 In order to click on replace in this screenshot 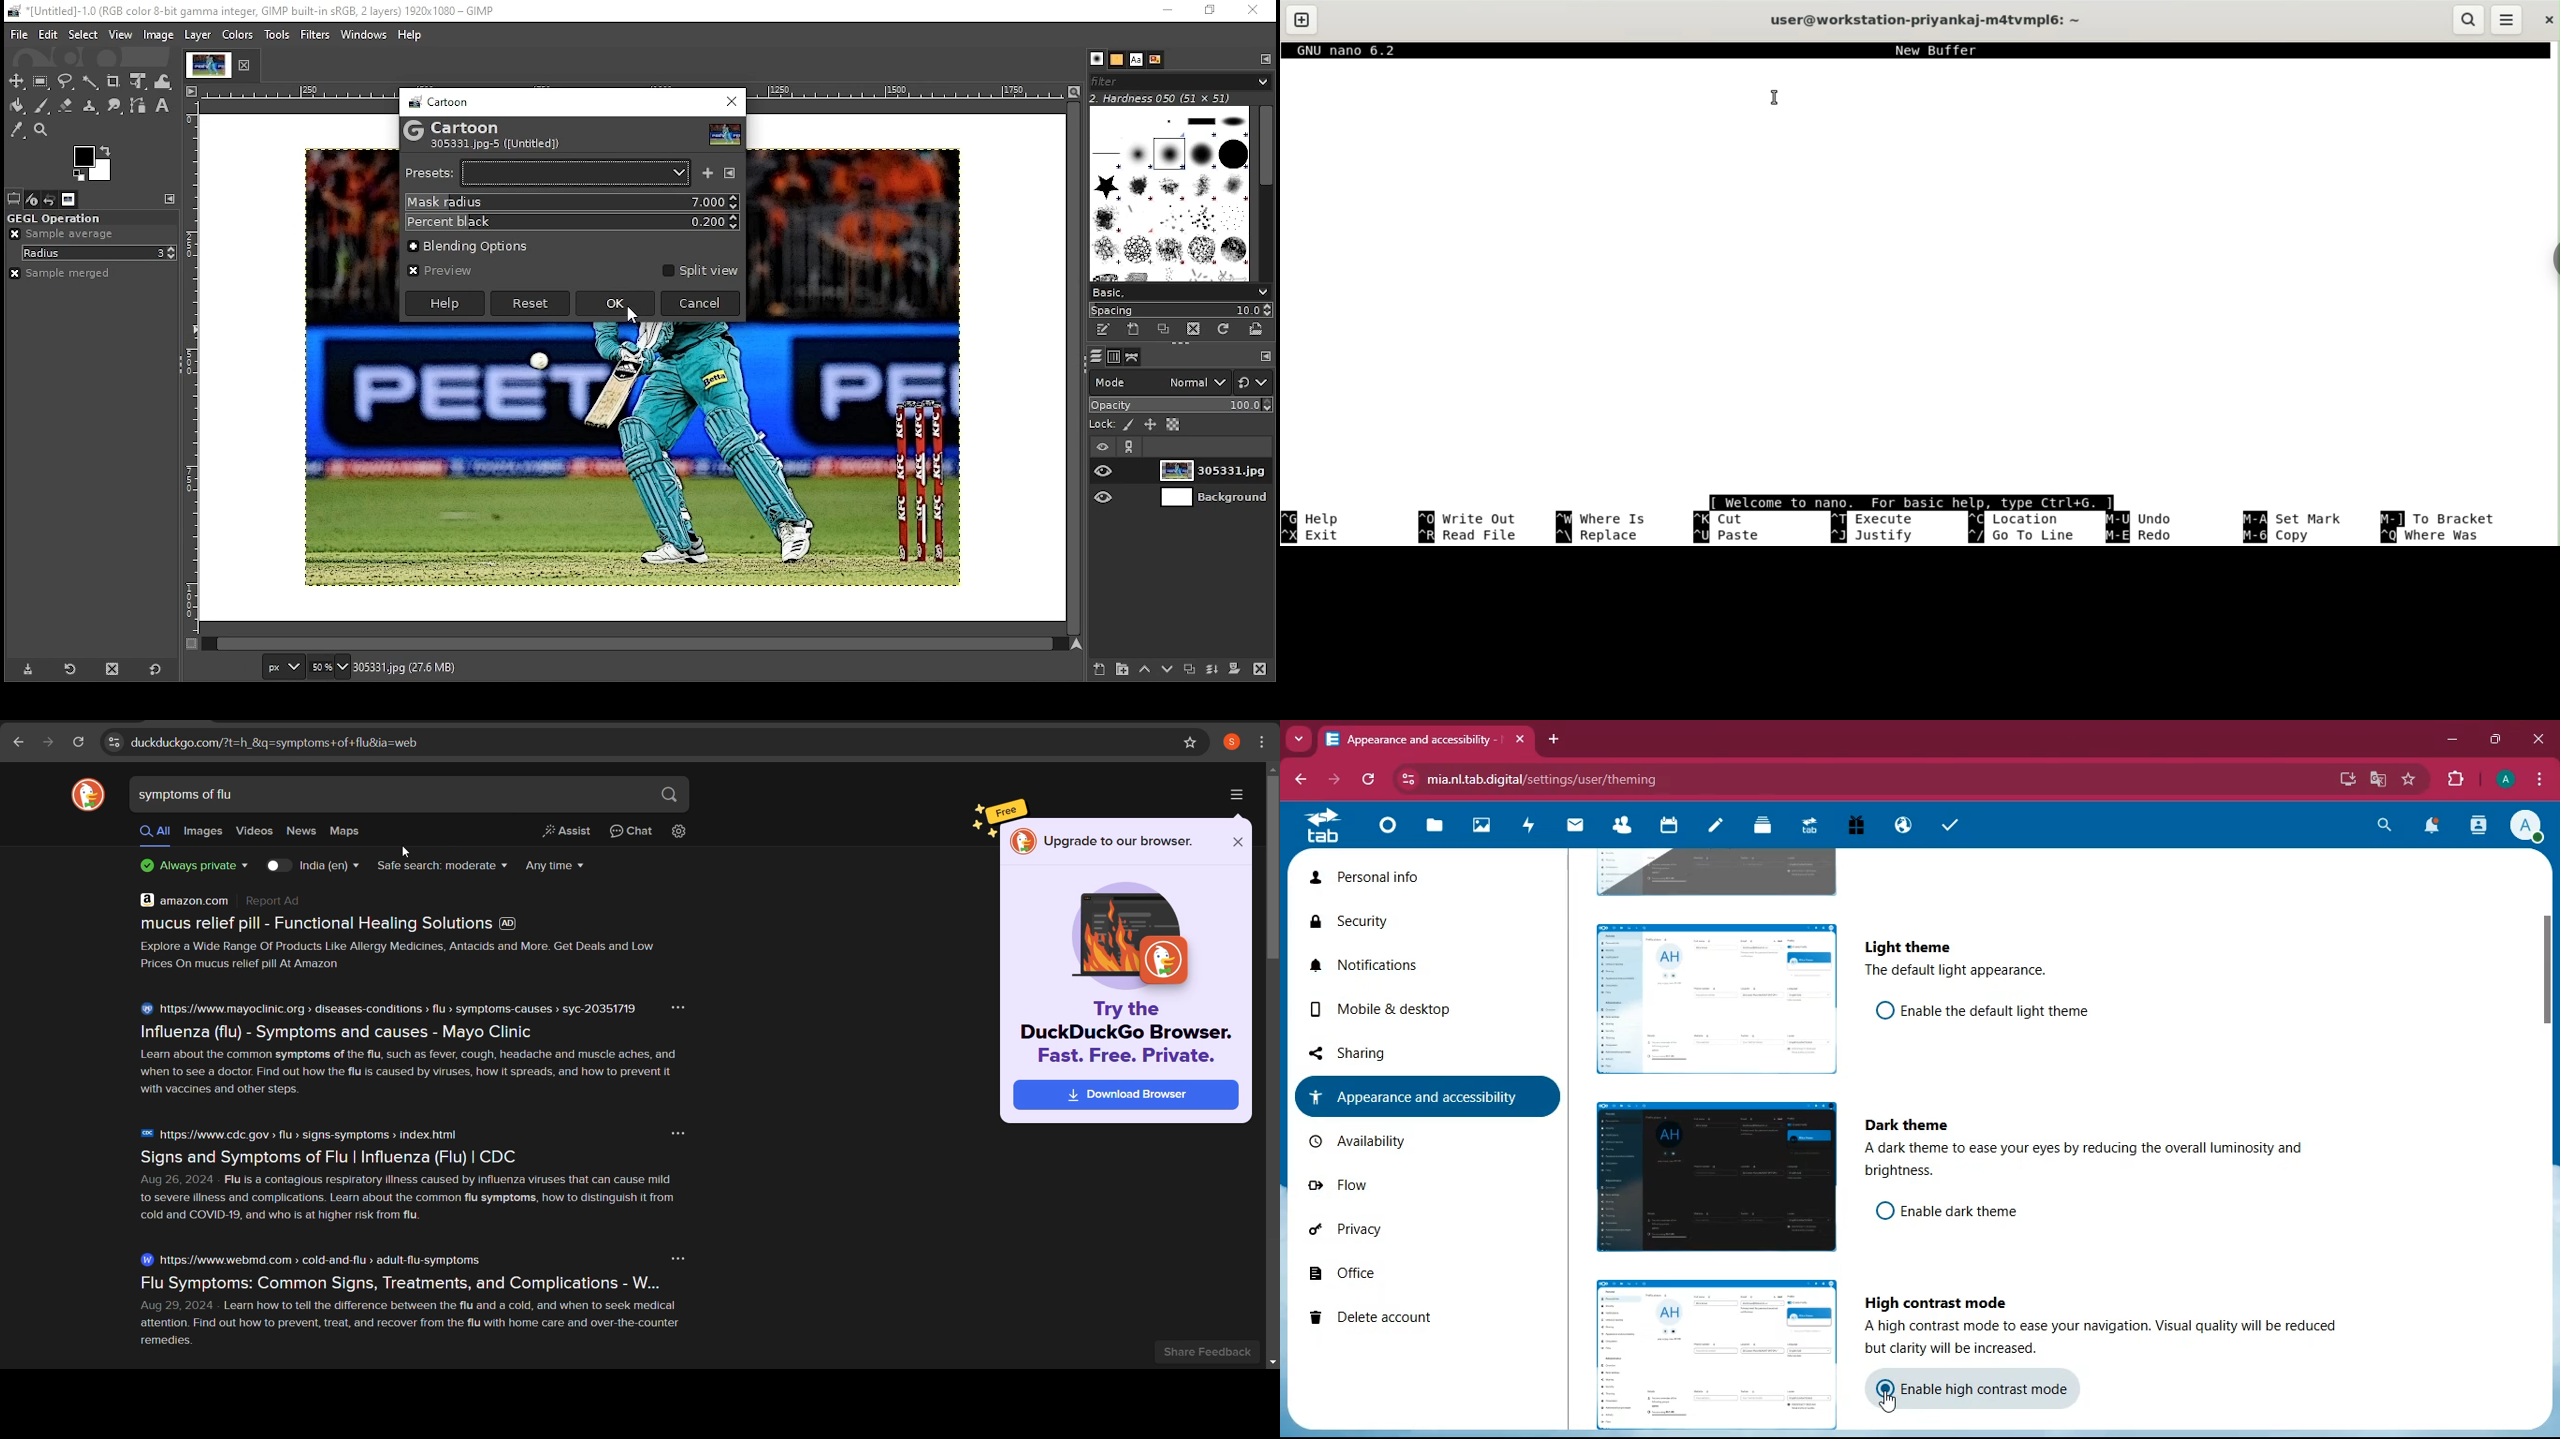, I will do `click(1600, 537)`.